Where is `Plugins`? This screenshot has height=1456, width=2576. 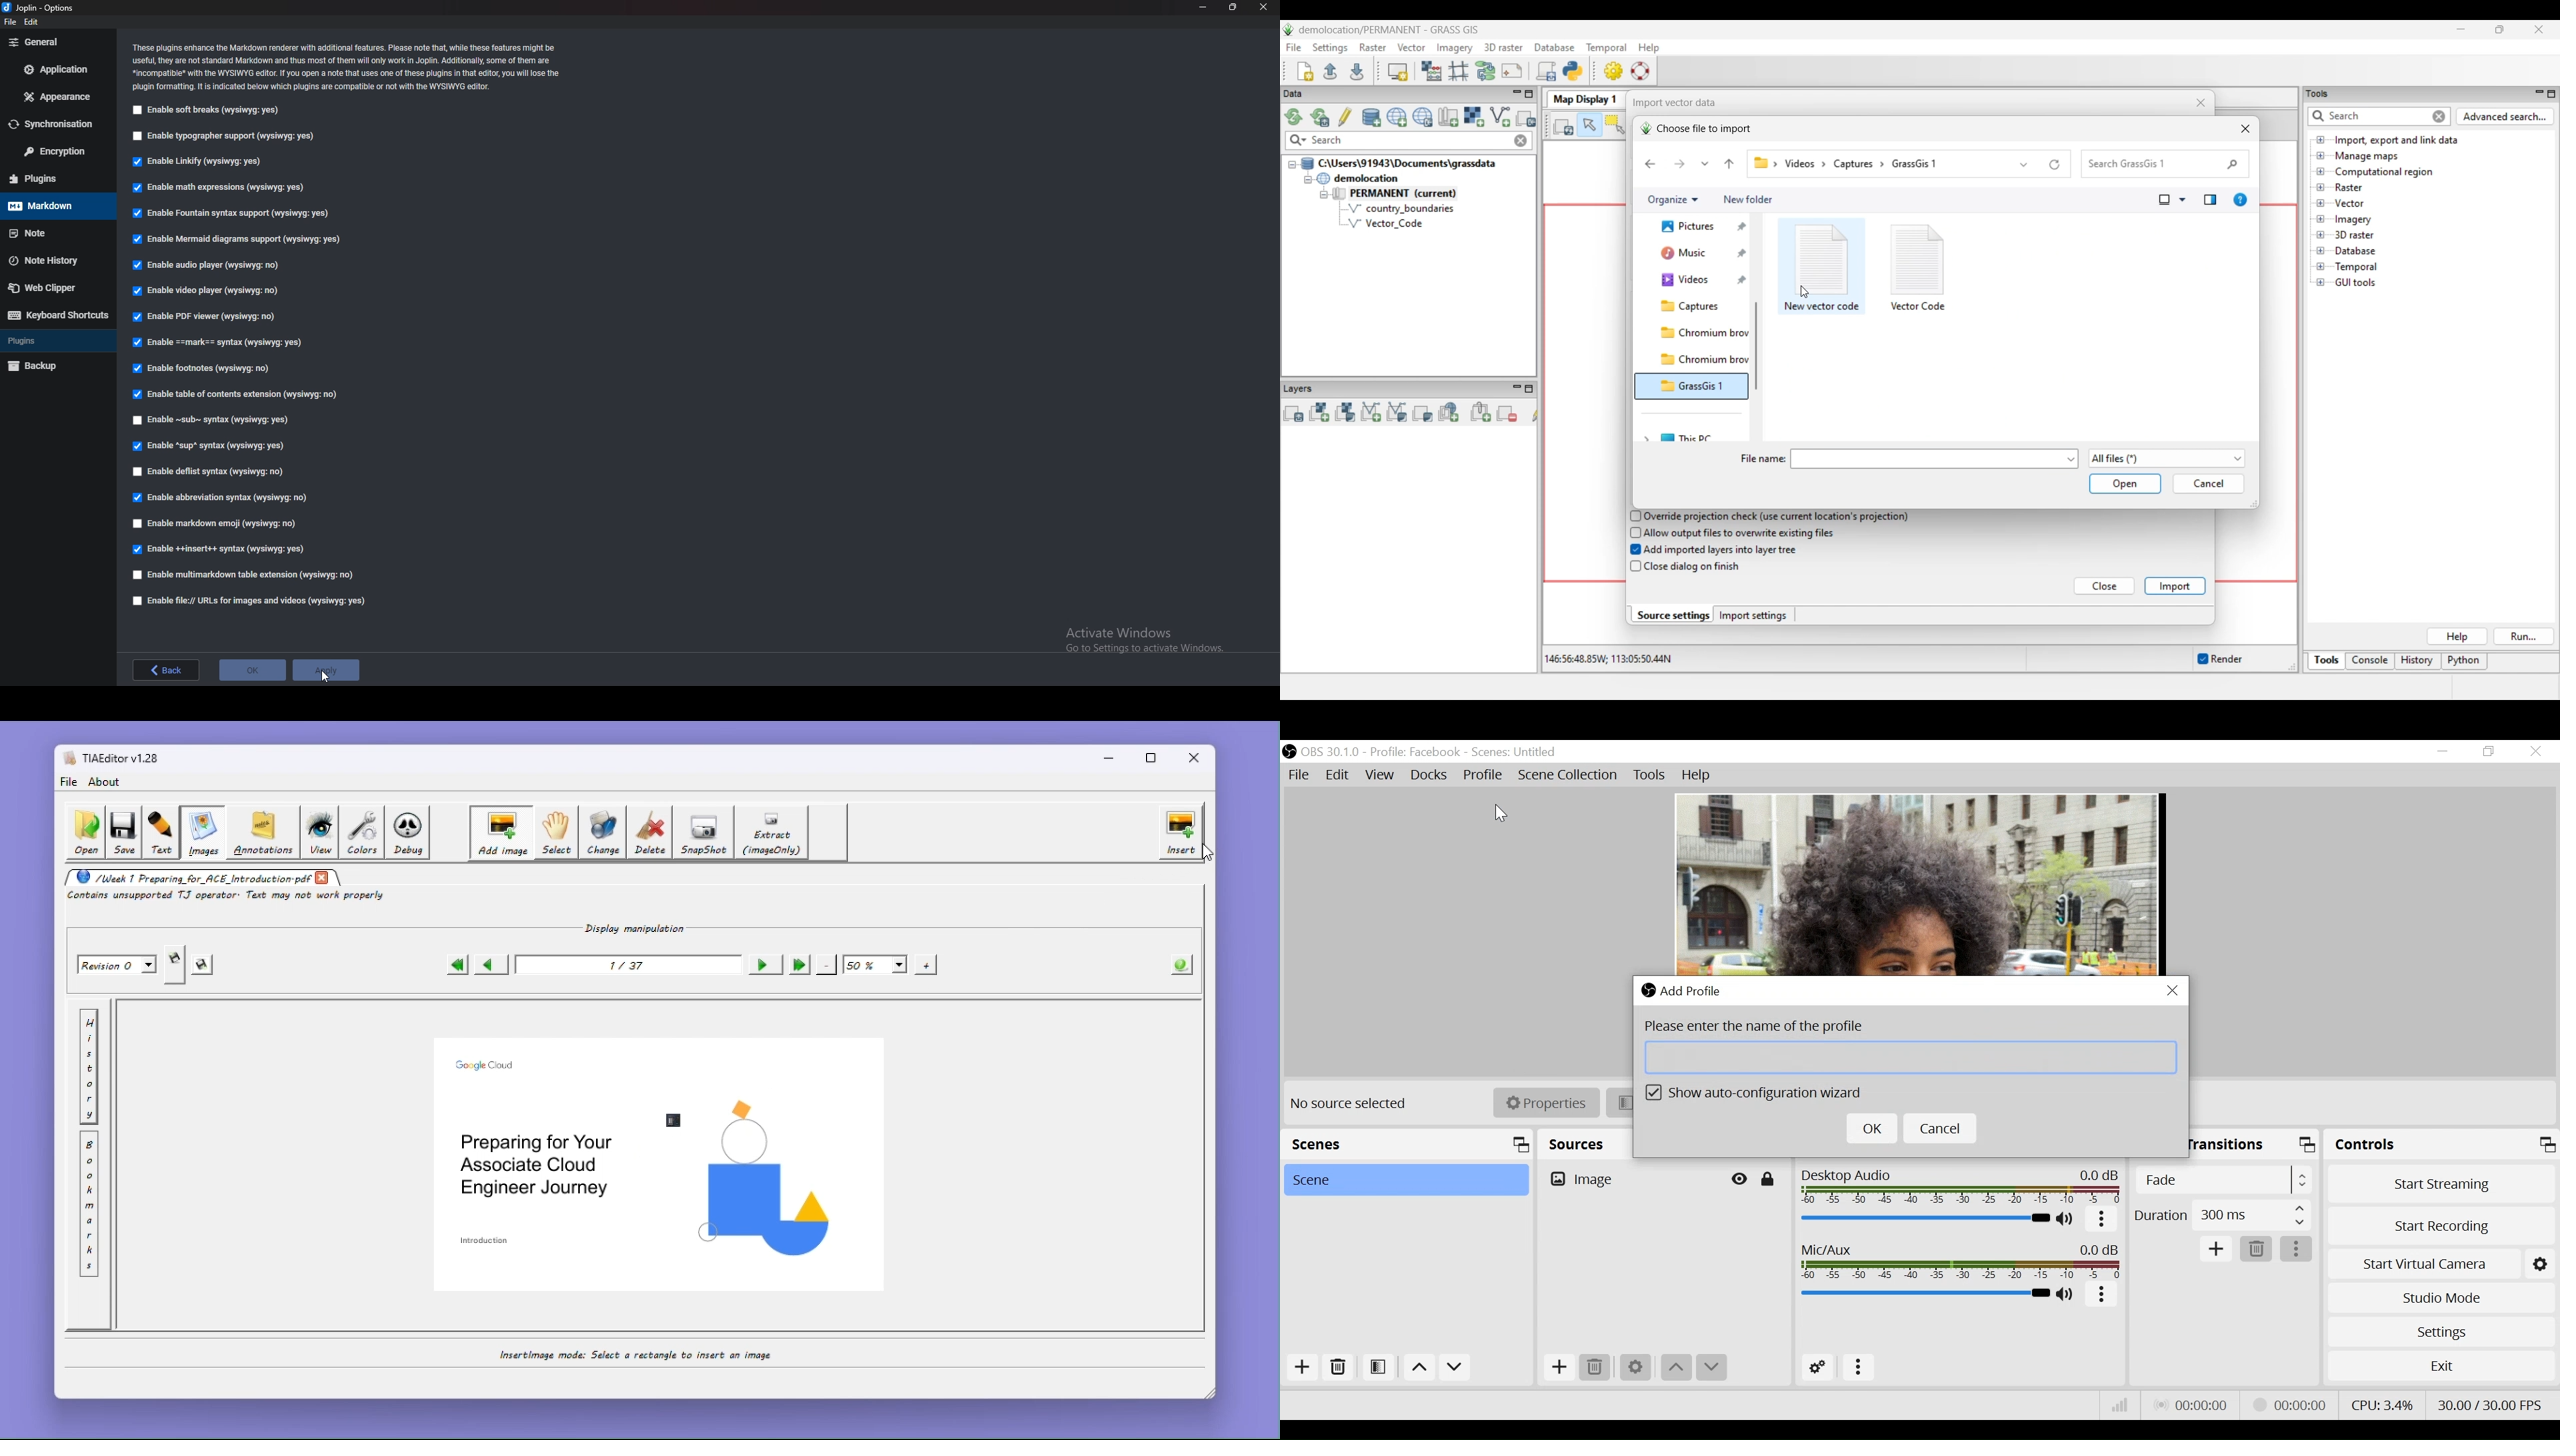
Plugins is located at coordinates (57, 341).